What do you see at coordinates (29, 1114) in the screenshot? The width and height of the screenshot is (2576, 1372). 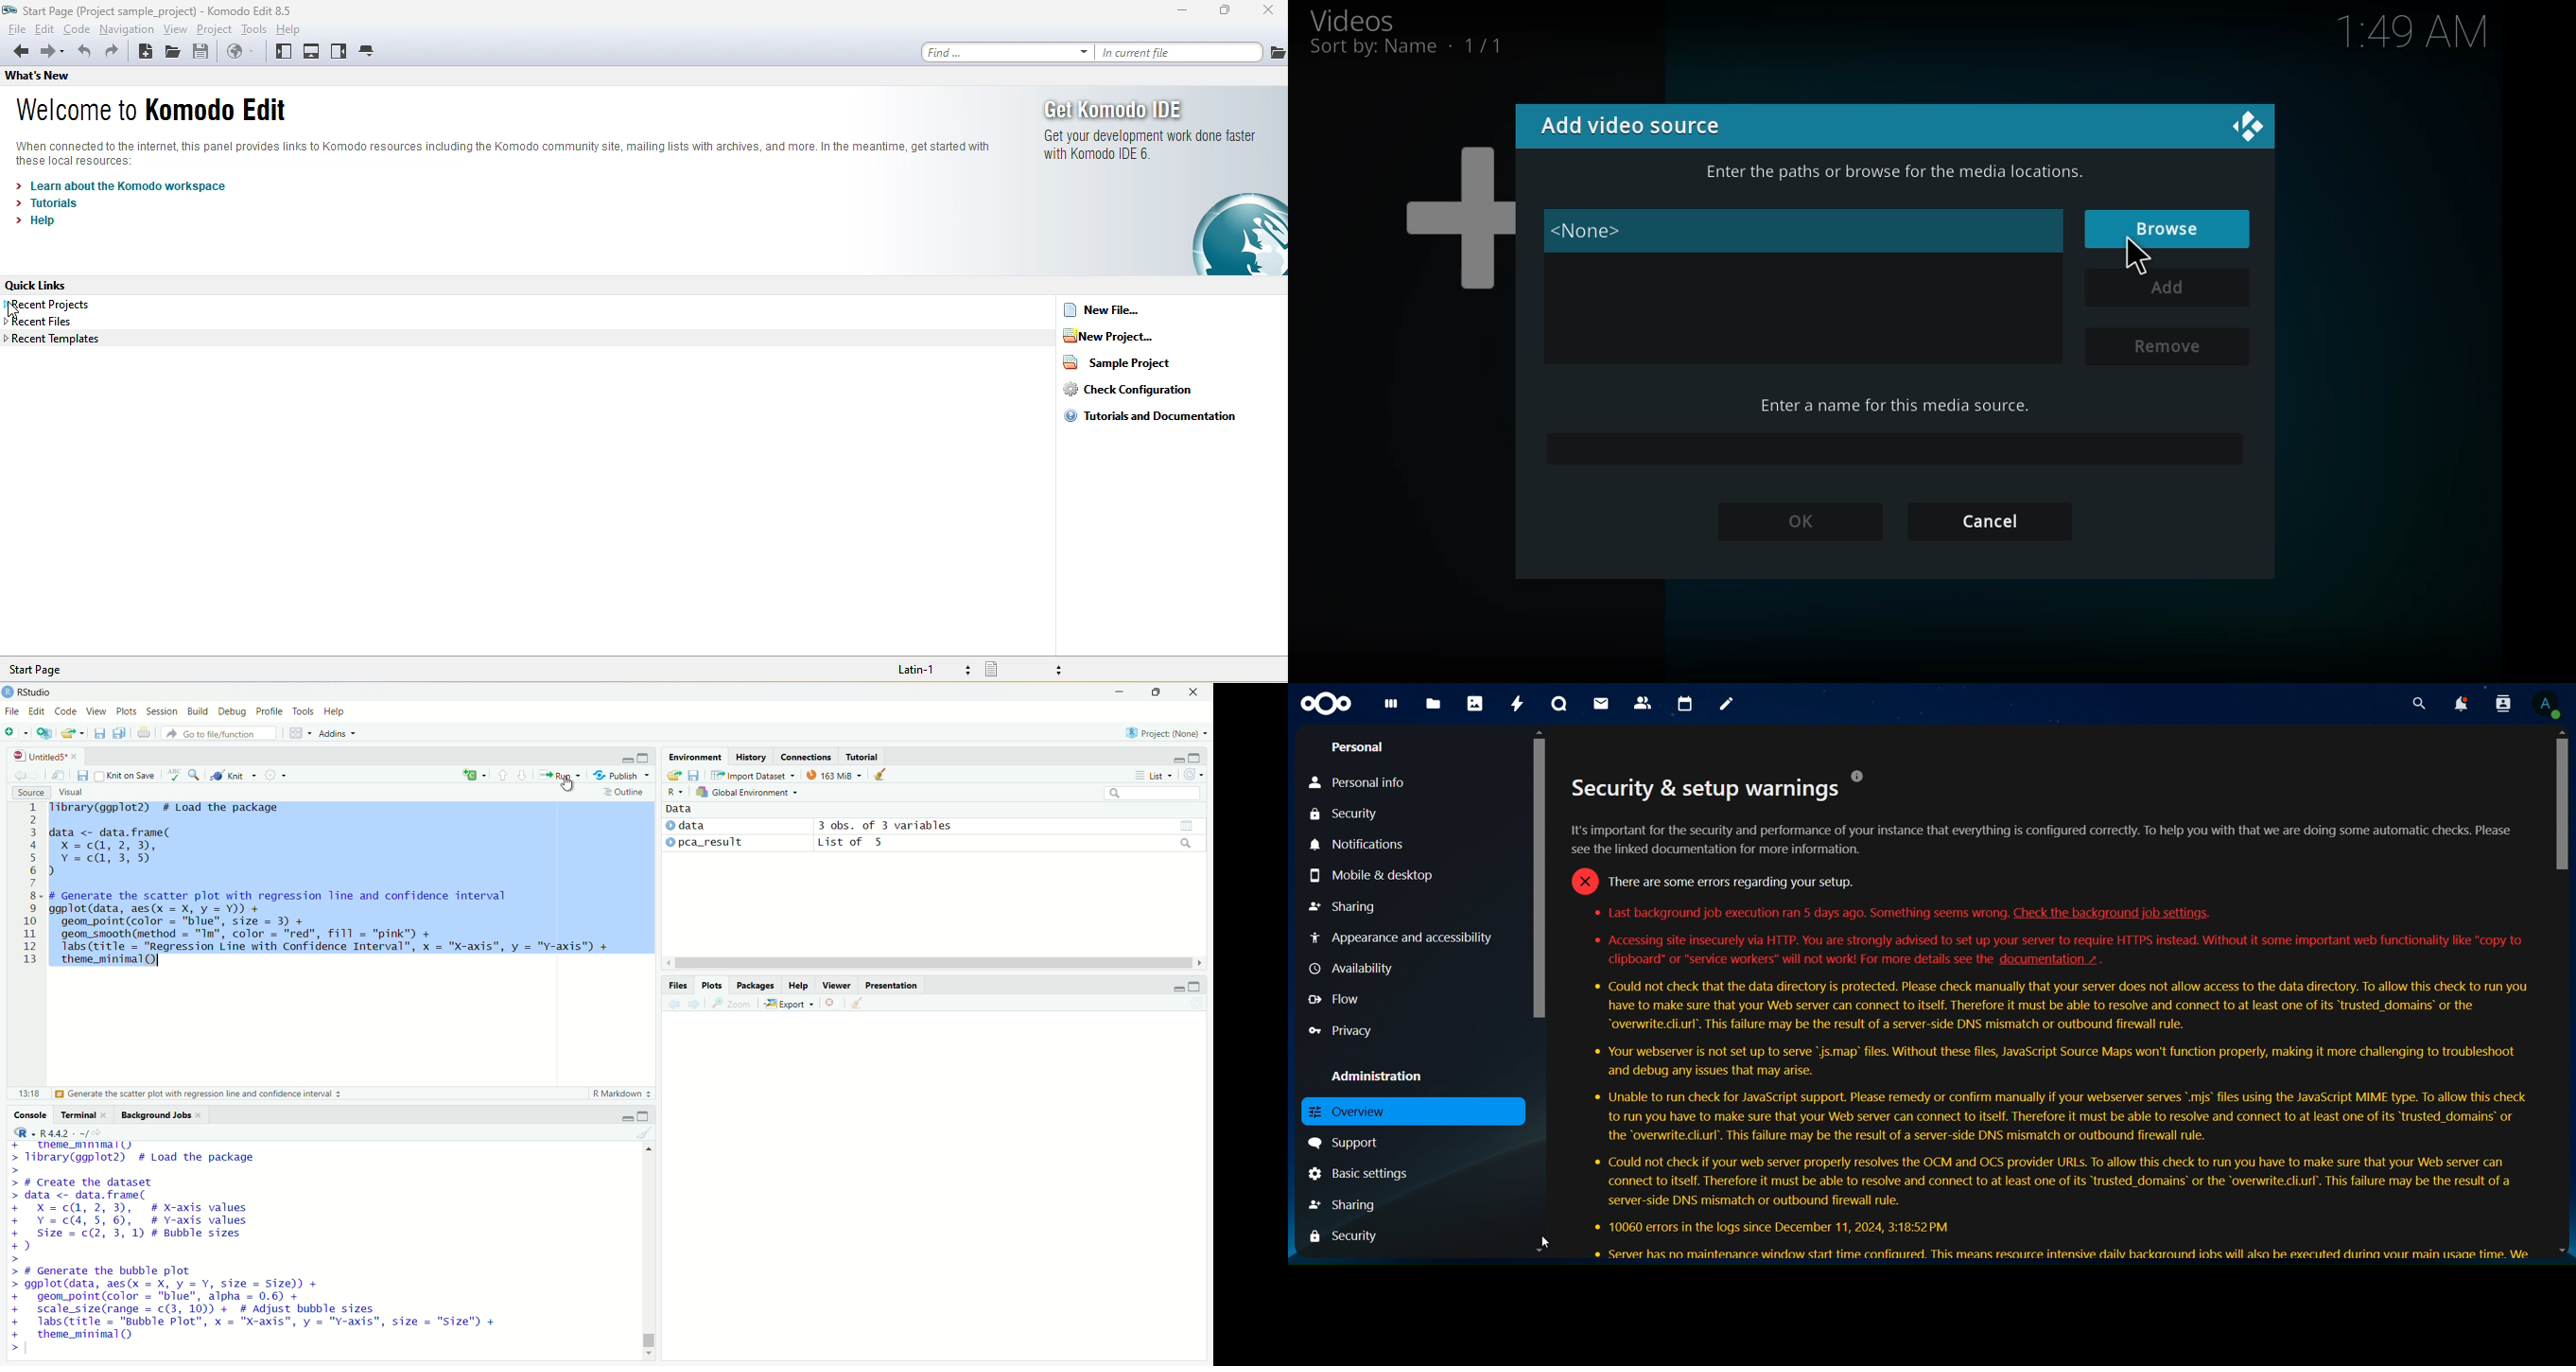 I see `Console` at bounding box center [29, 1114].